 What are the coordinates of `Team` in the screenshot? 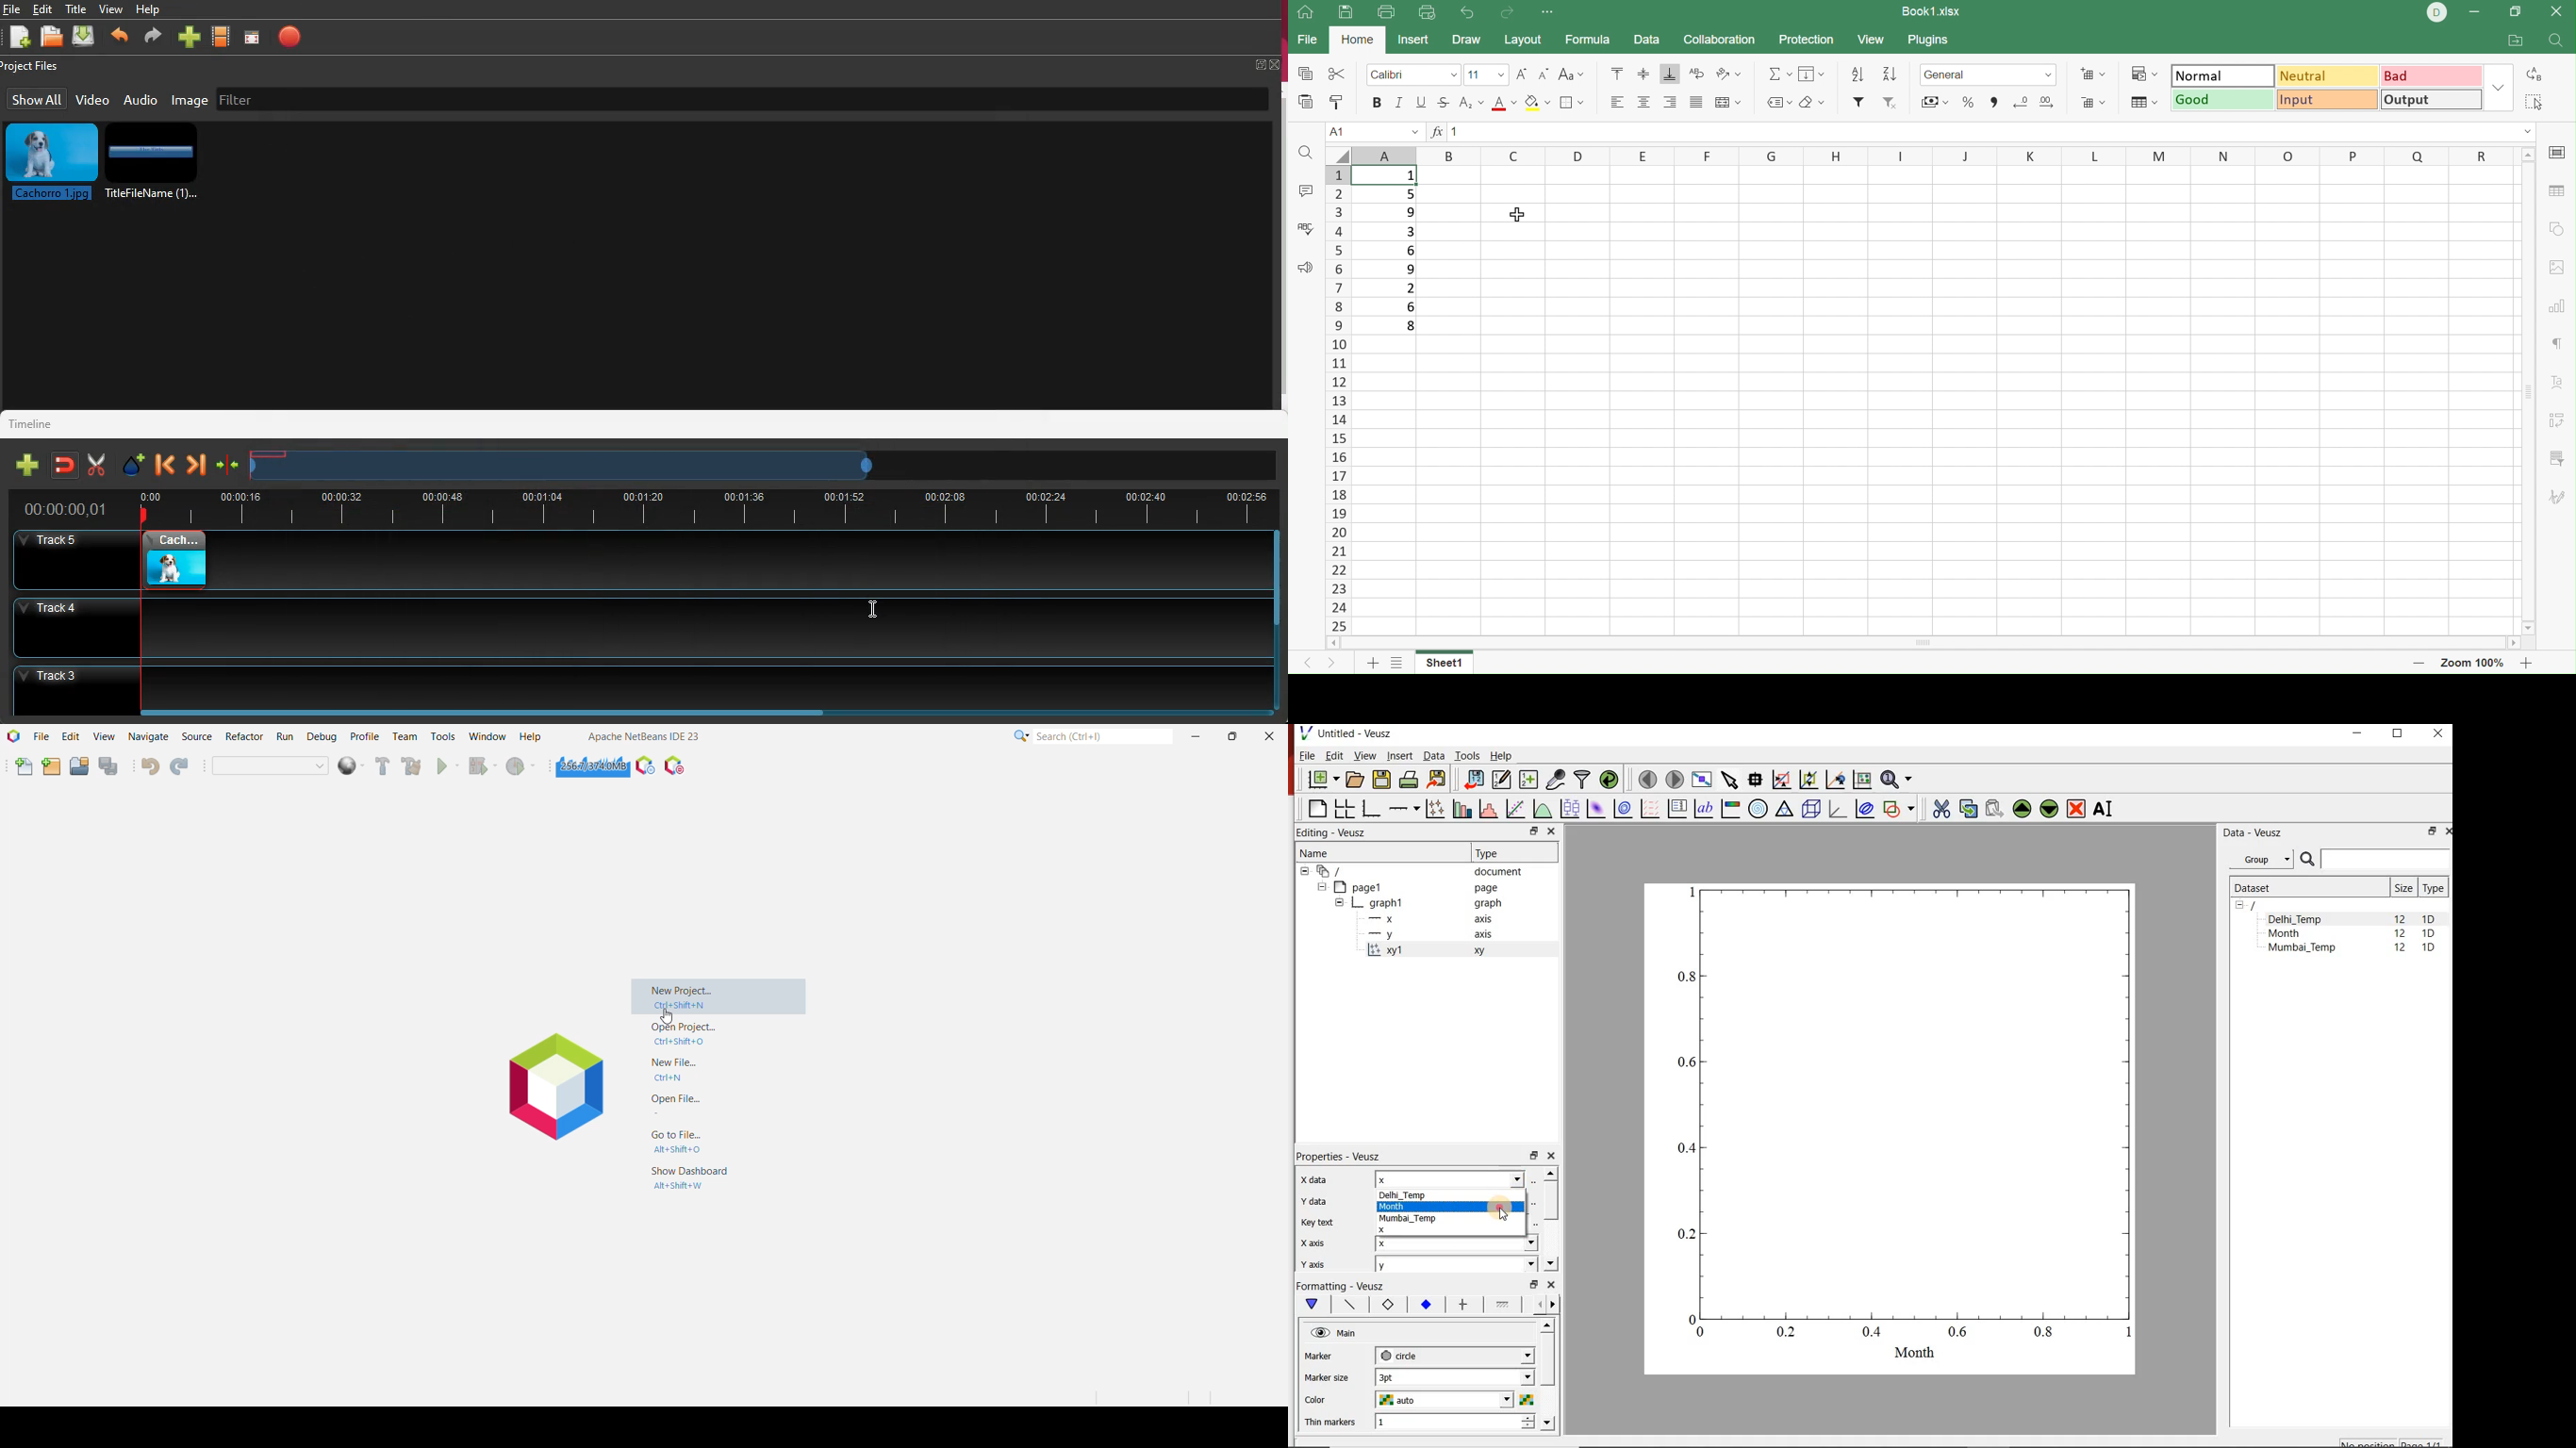 It's located at (405, 737).